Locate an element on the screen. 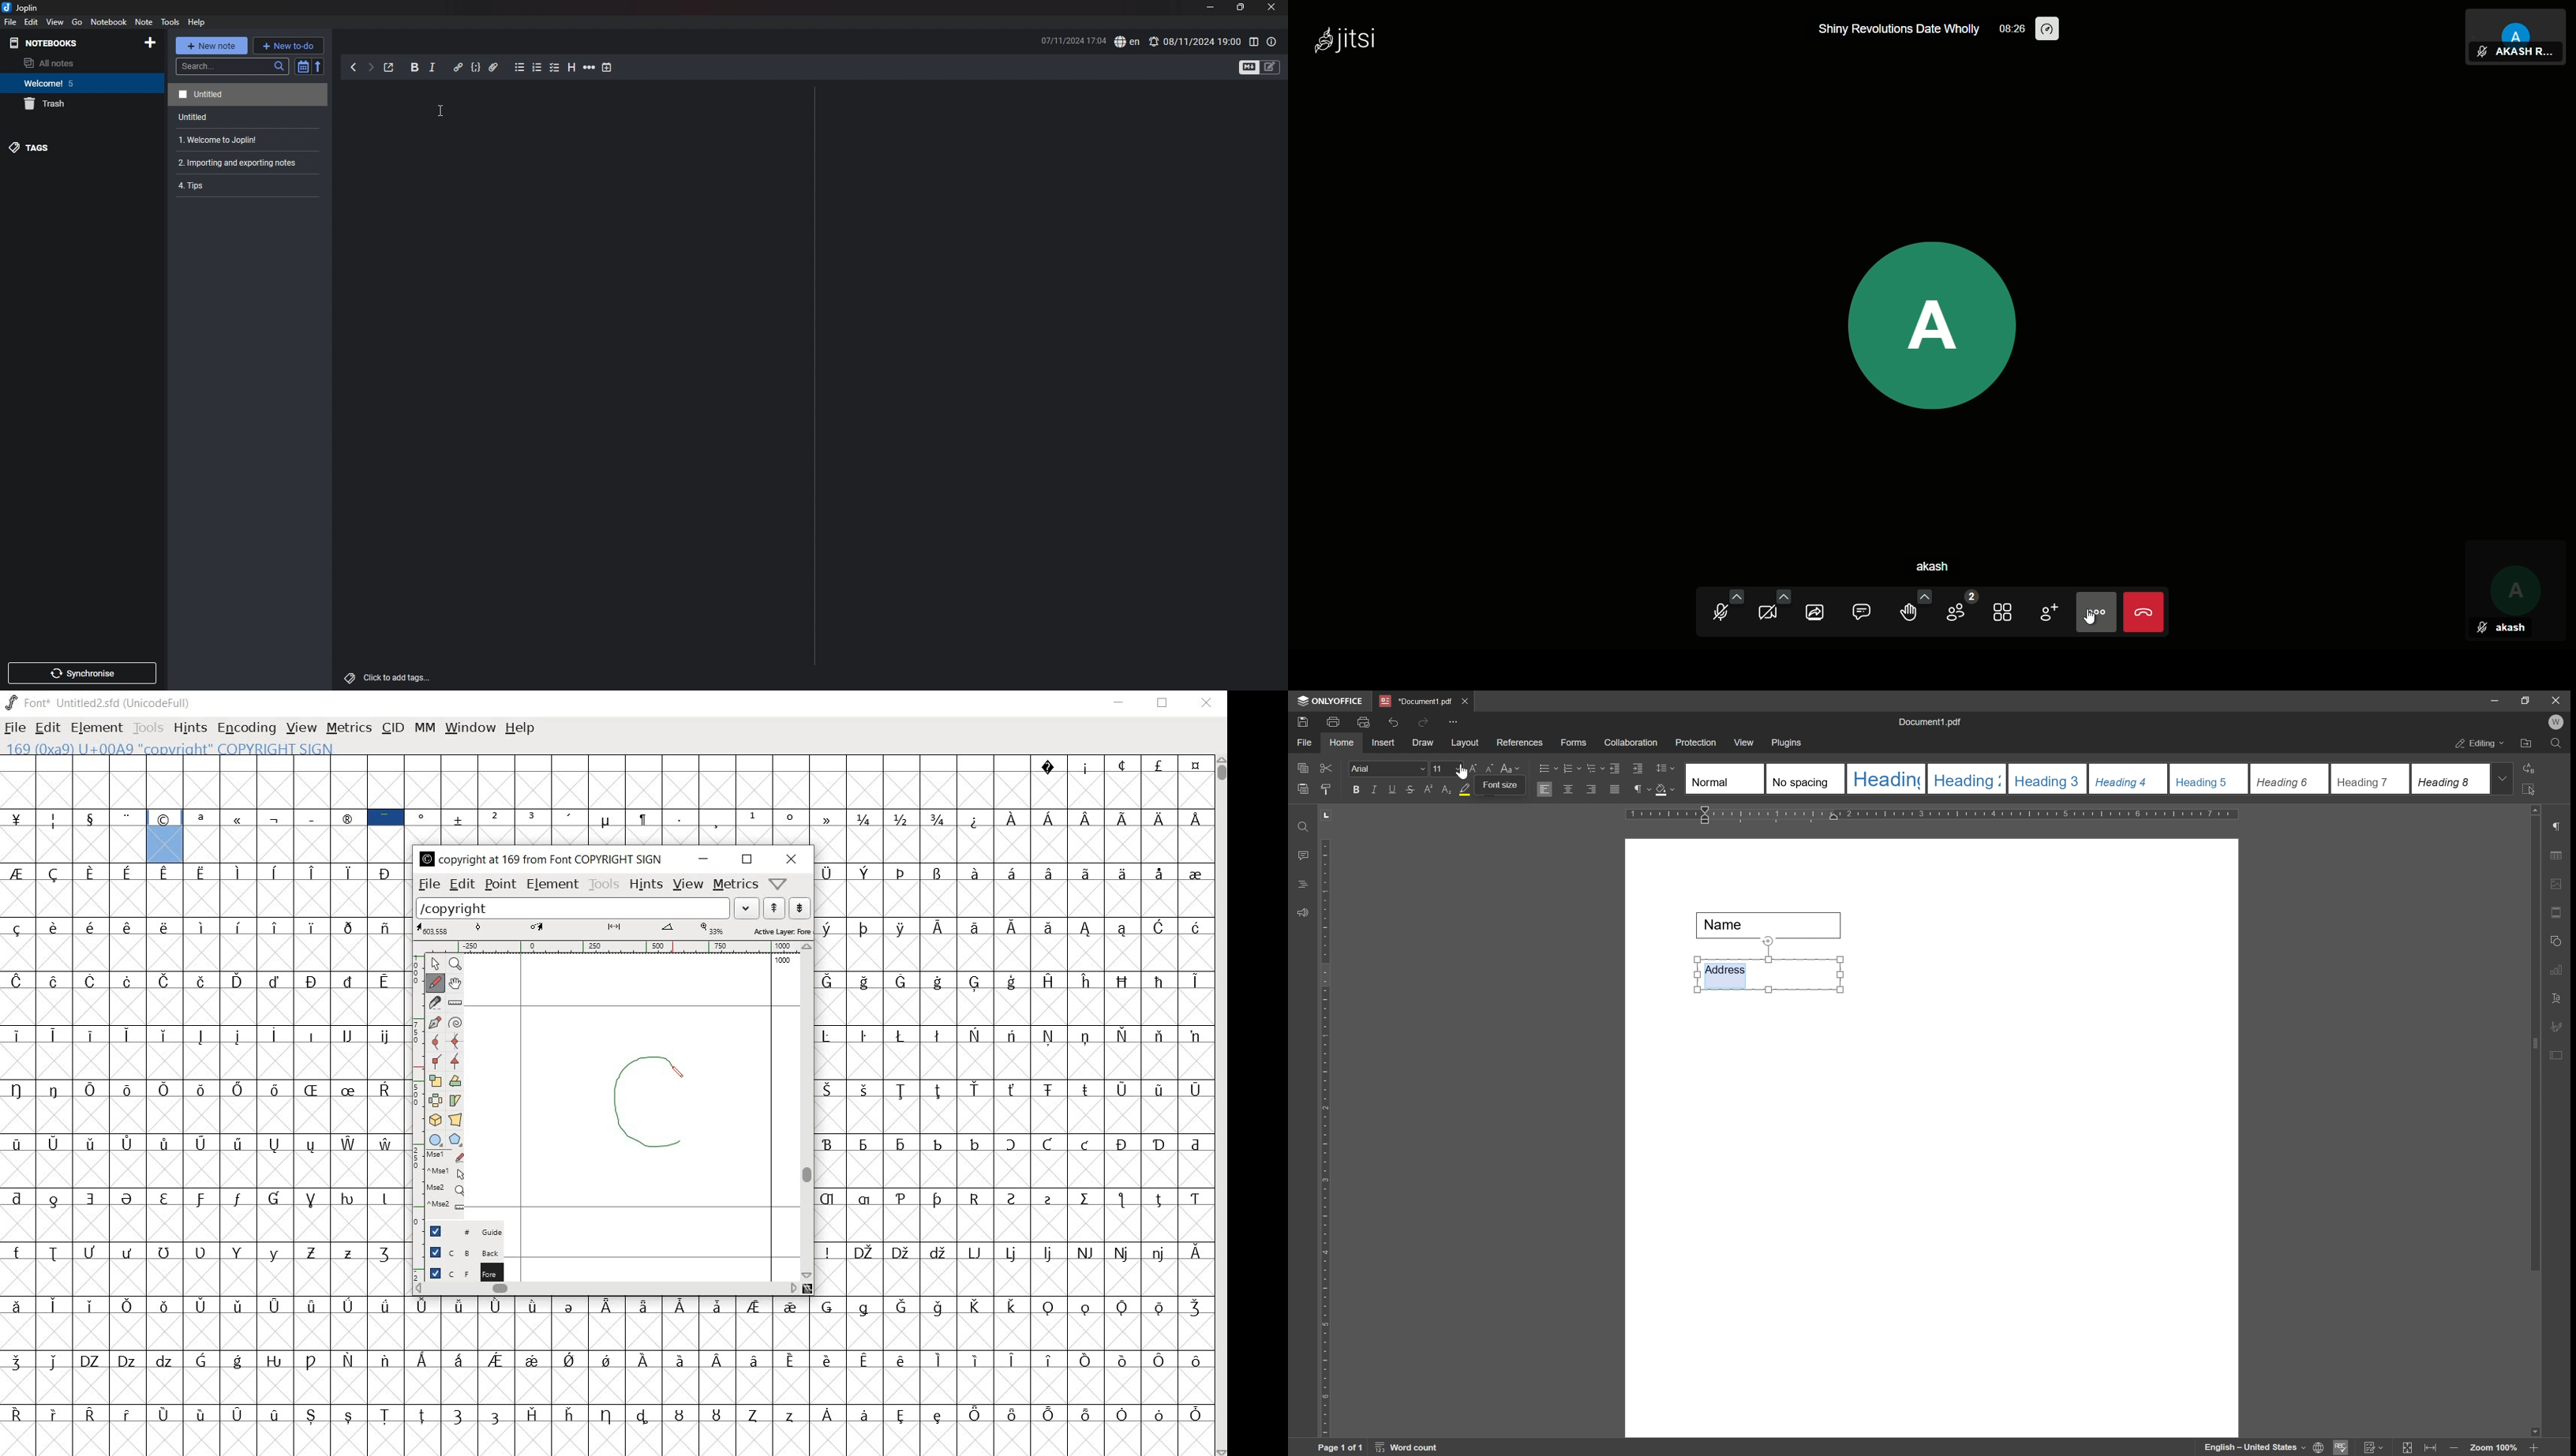  comments is located at coordinates (1300, 856).